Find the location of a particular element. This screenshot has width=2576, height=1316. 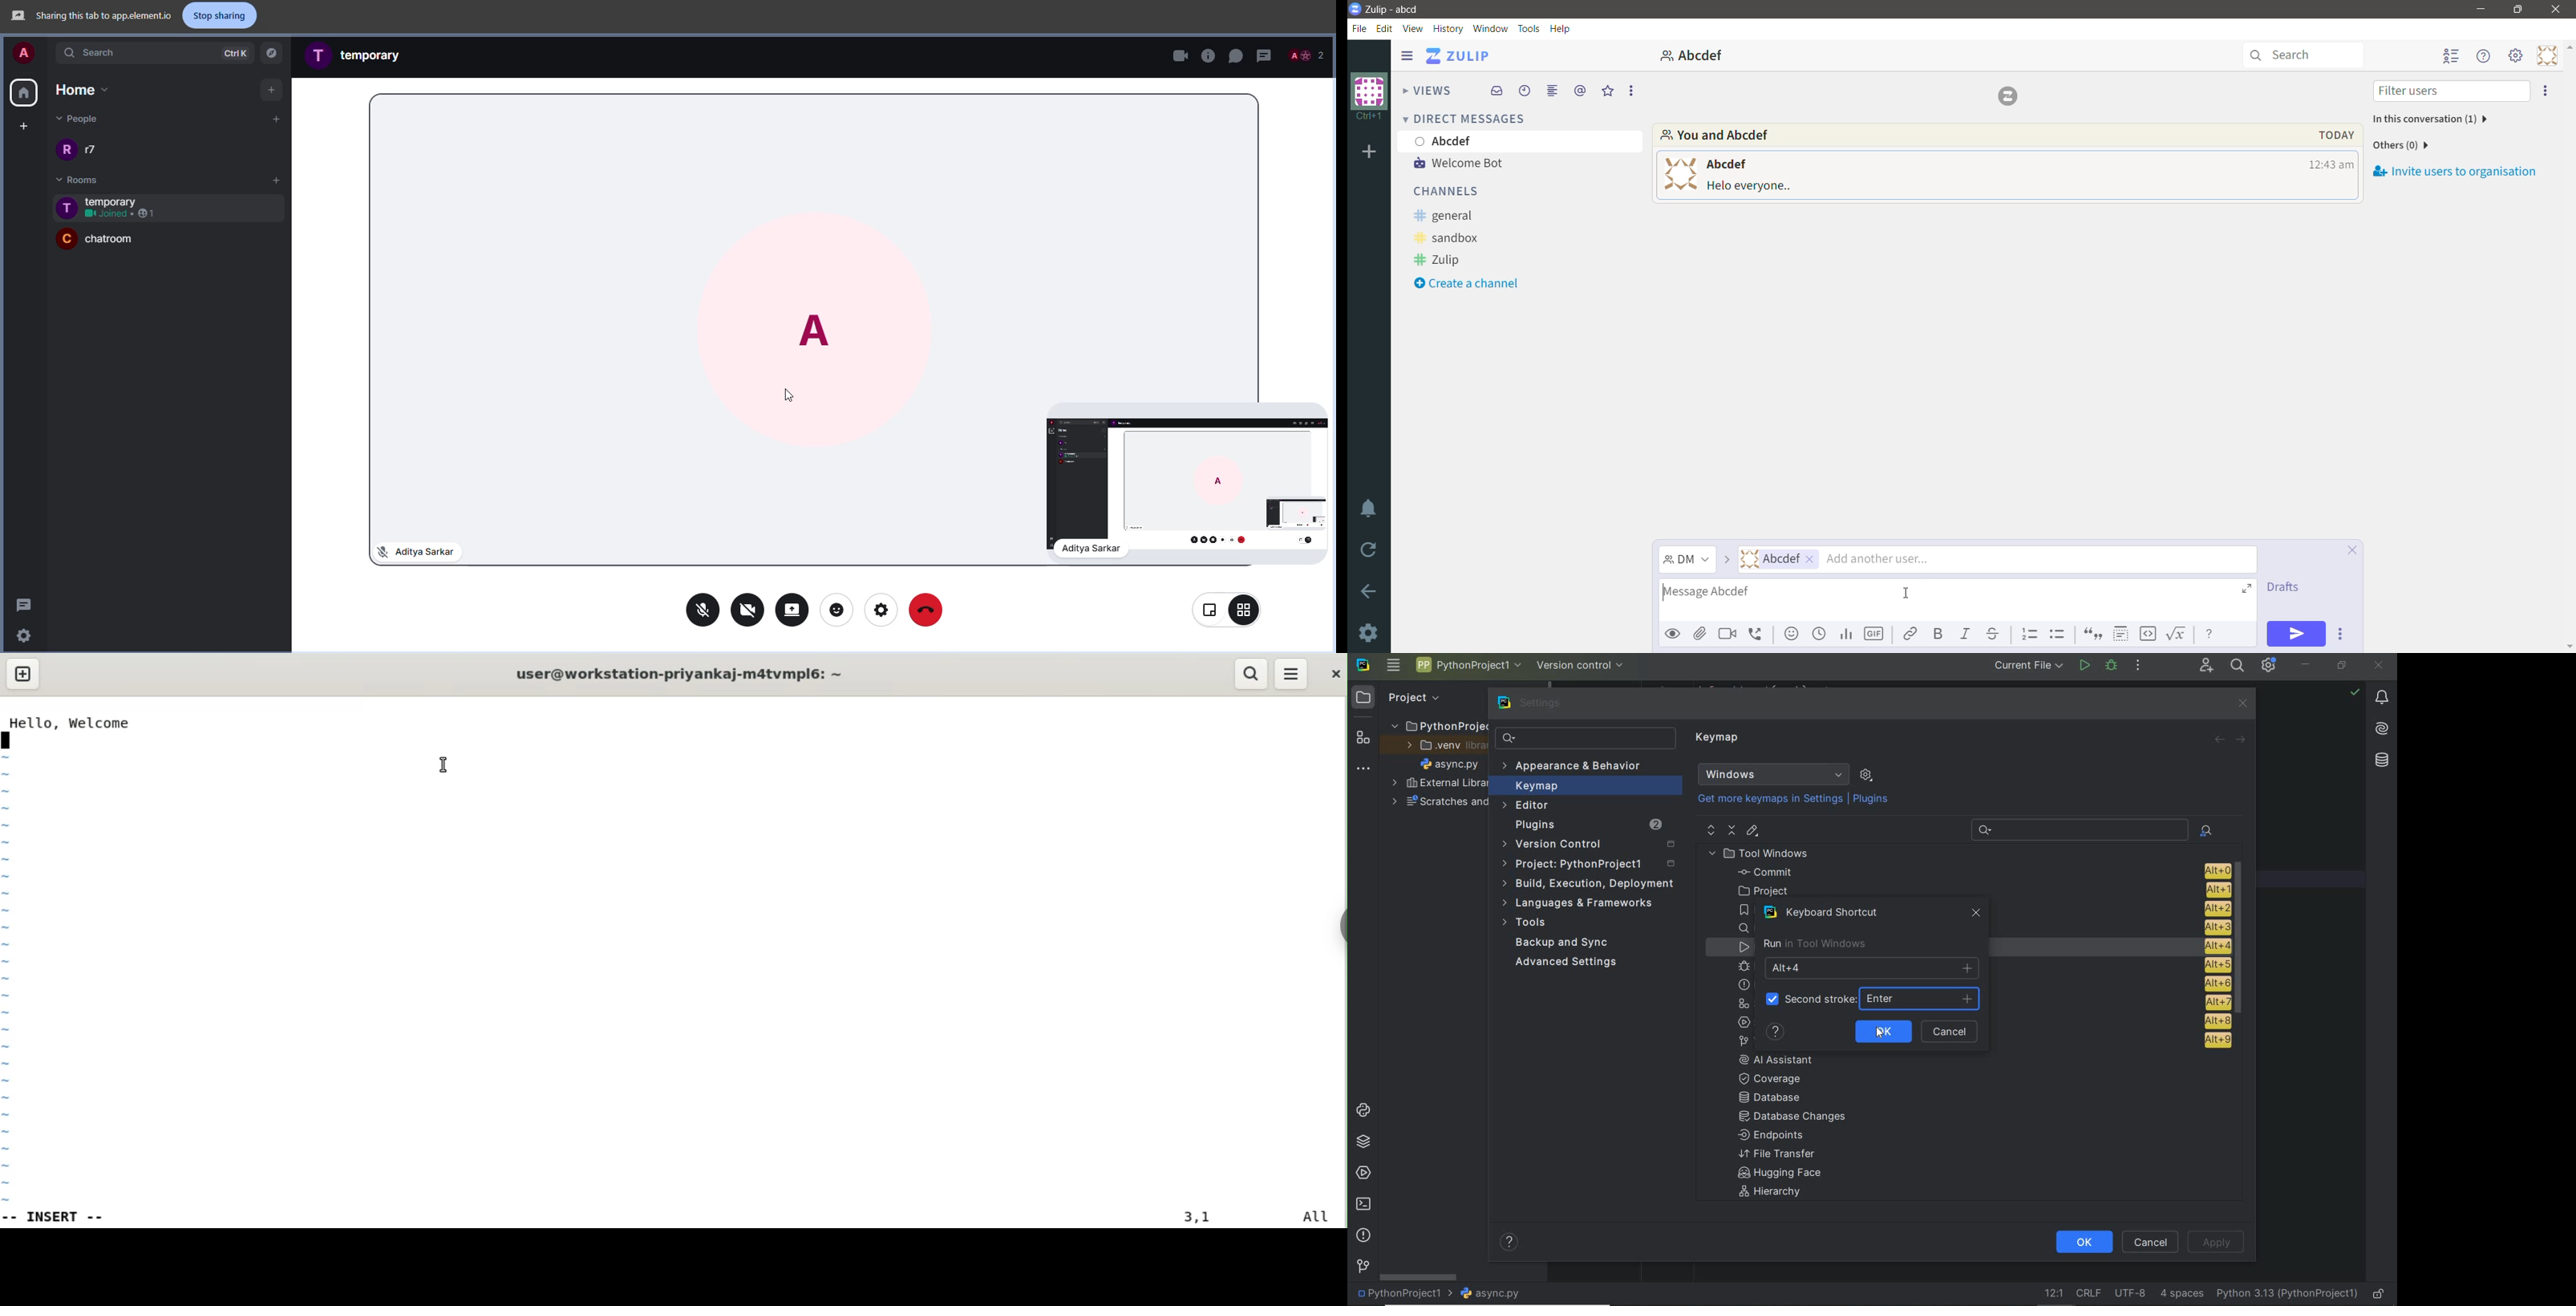

Hugging face is located at coordinates (1776, 1174).